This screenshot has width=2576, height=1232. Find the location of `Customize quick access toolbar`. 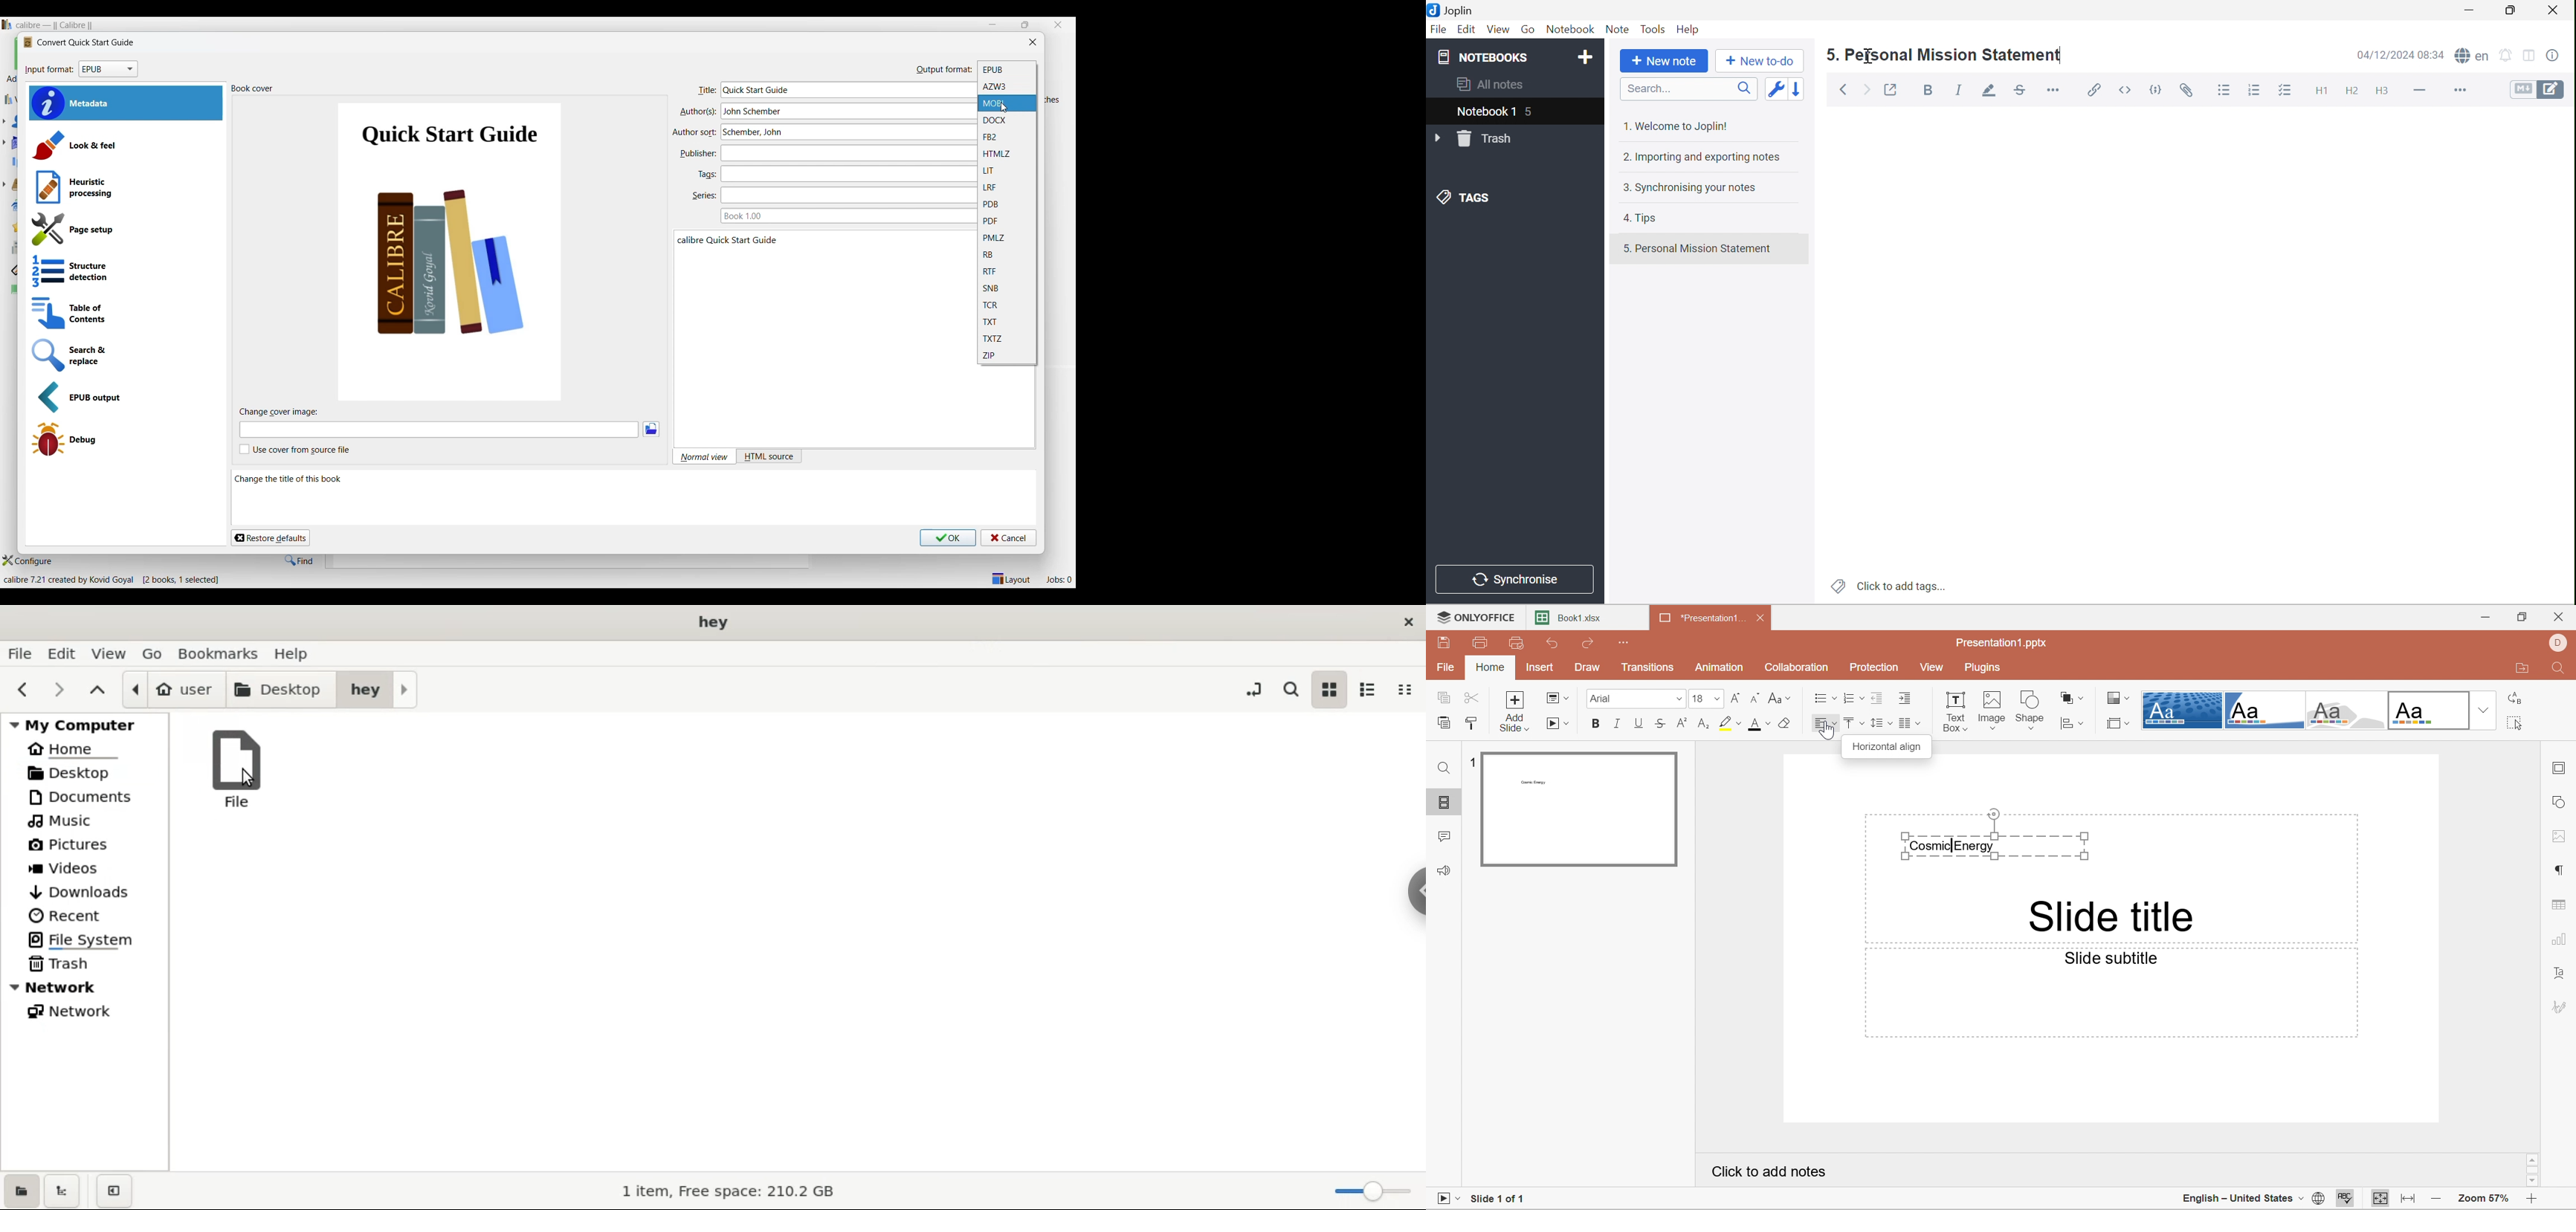

Customize quick access toolbar is located at coordinates (1625, 643).